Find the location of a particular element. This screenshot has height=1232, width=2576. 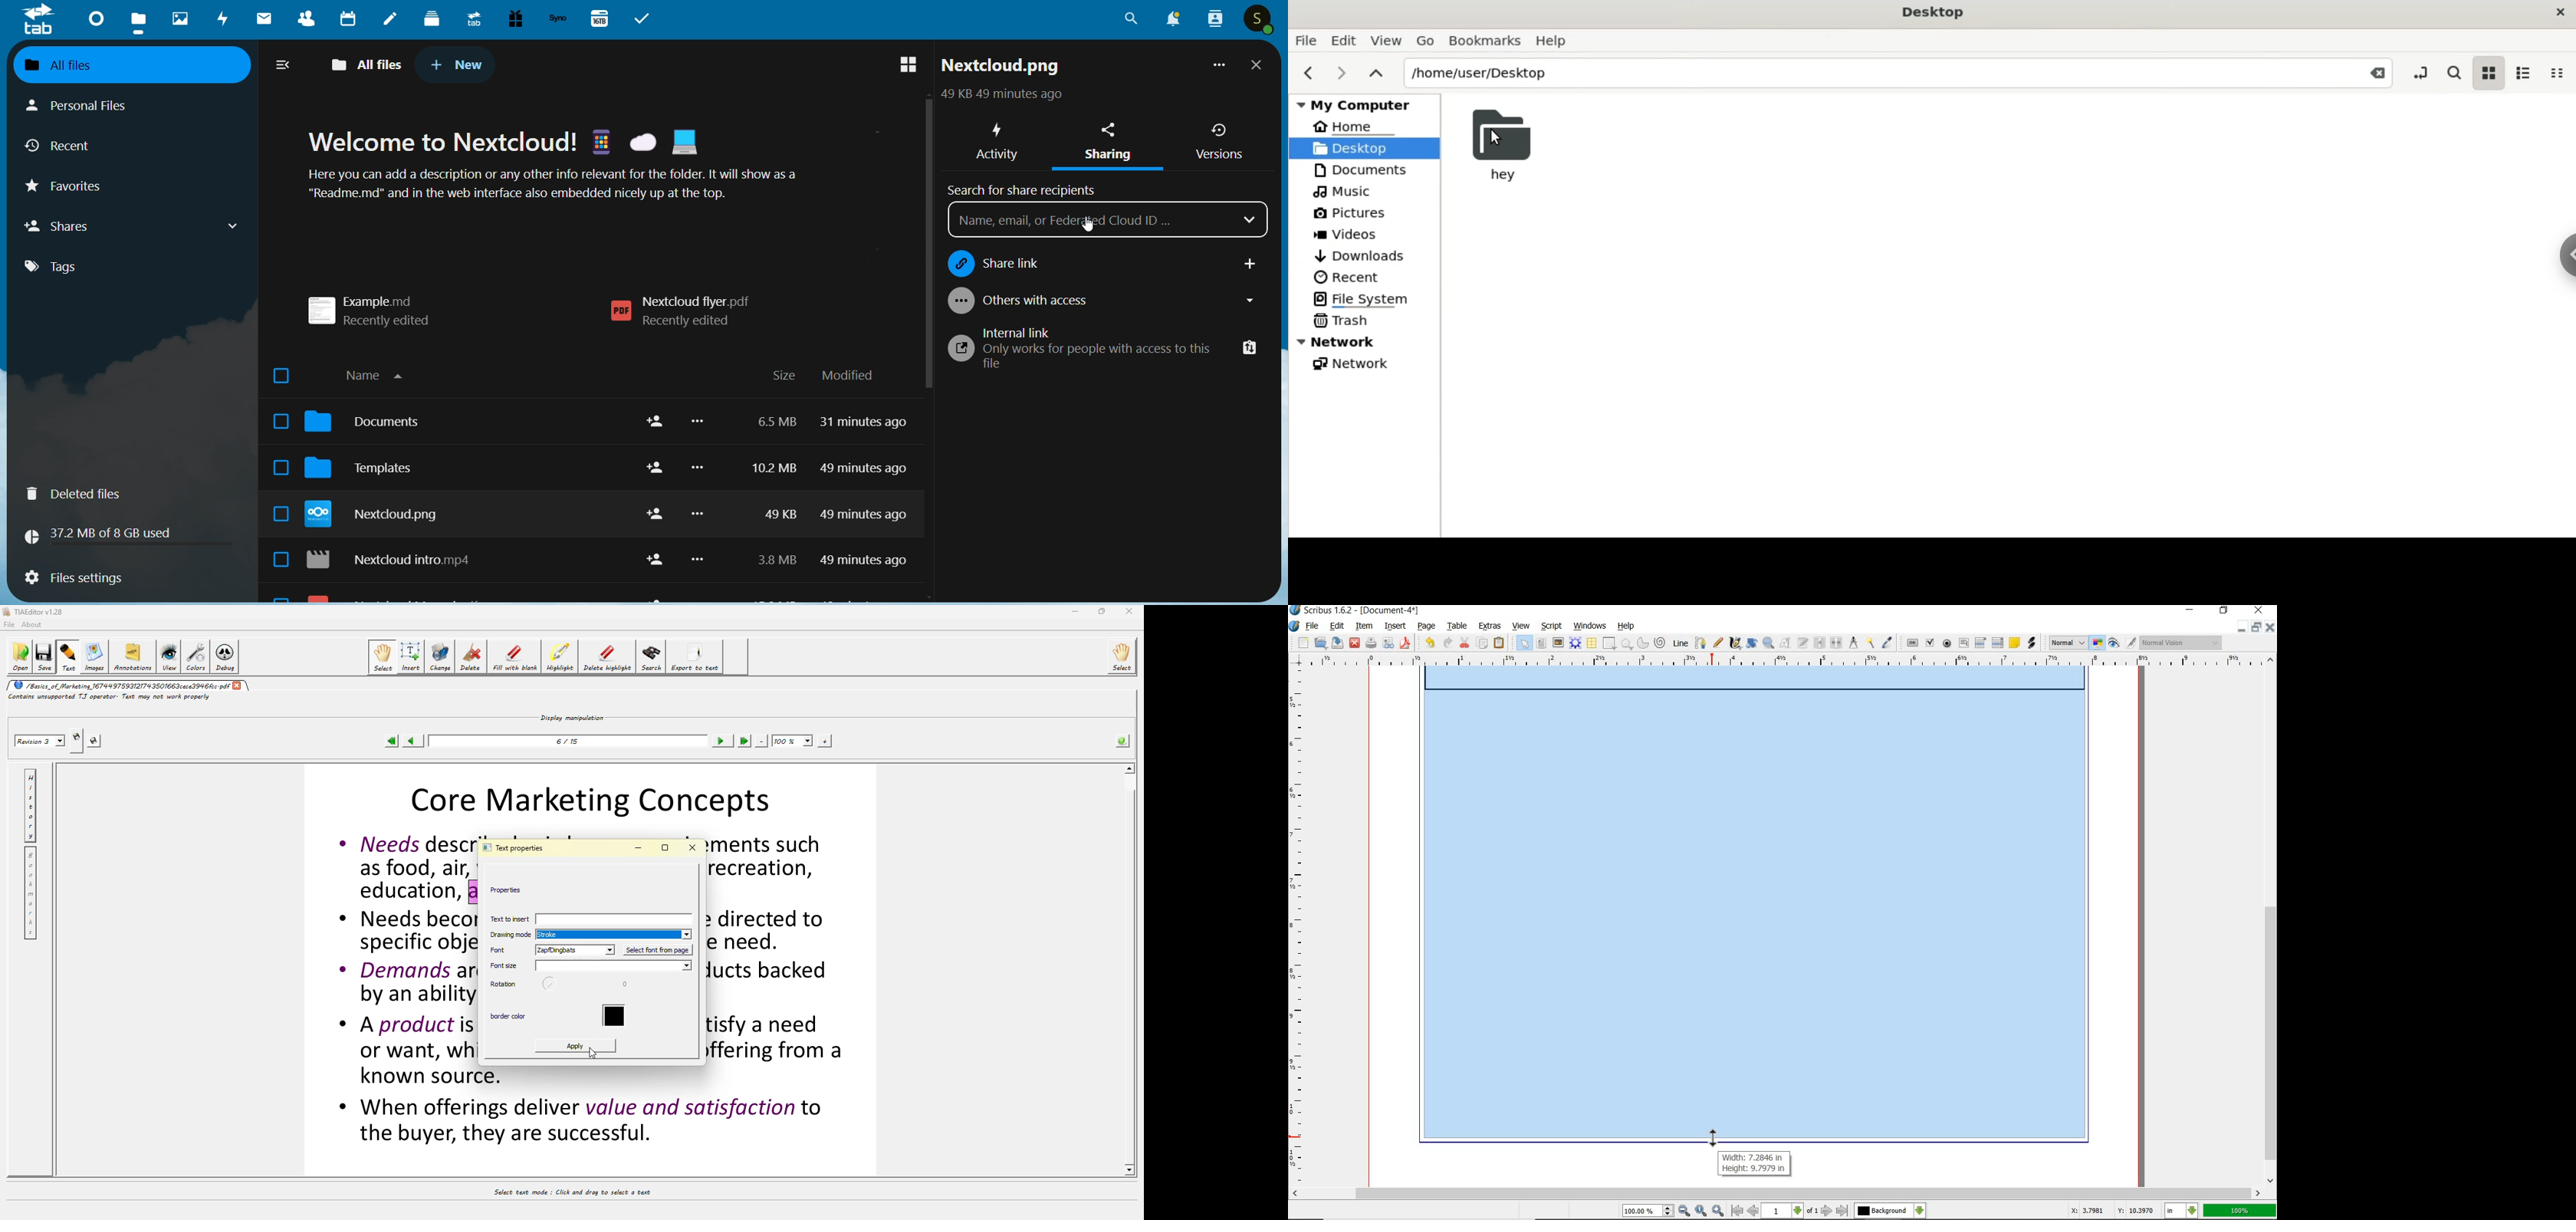

name is located at coordinates (381, 373).